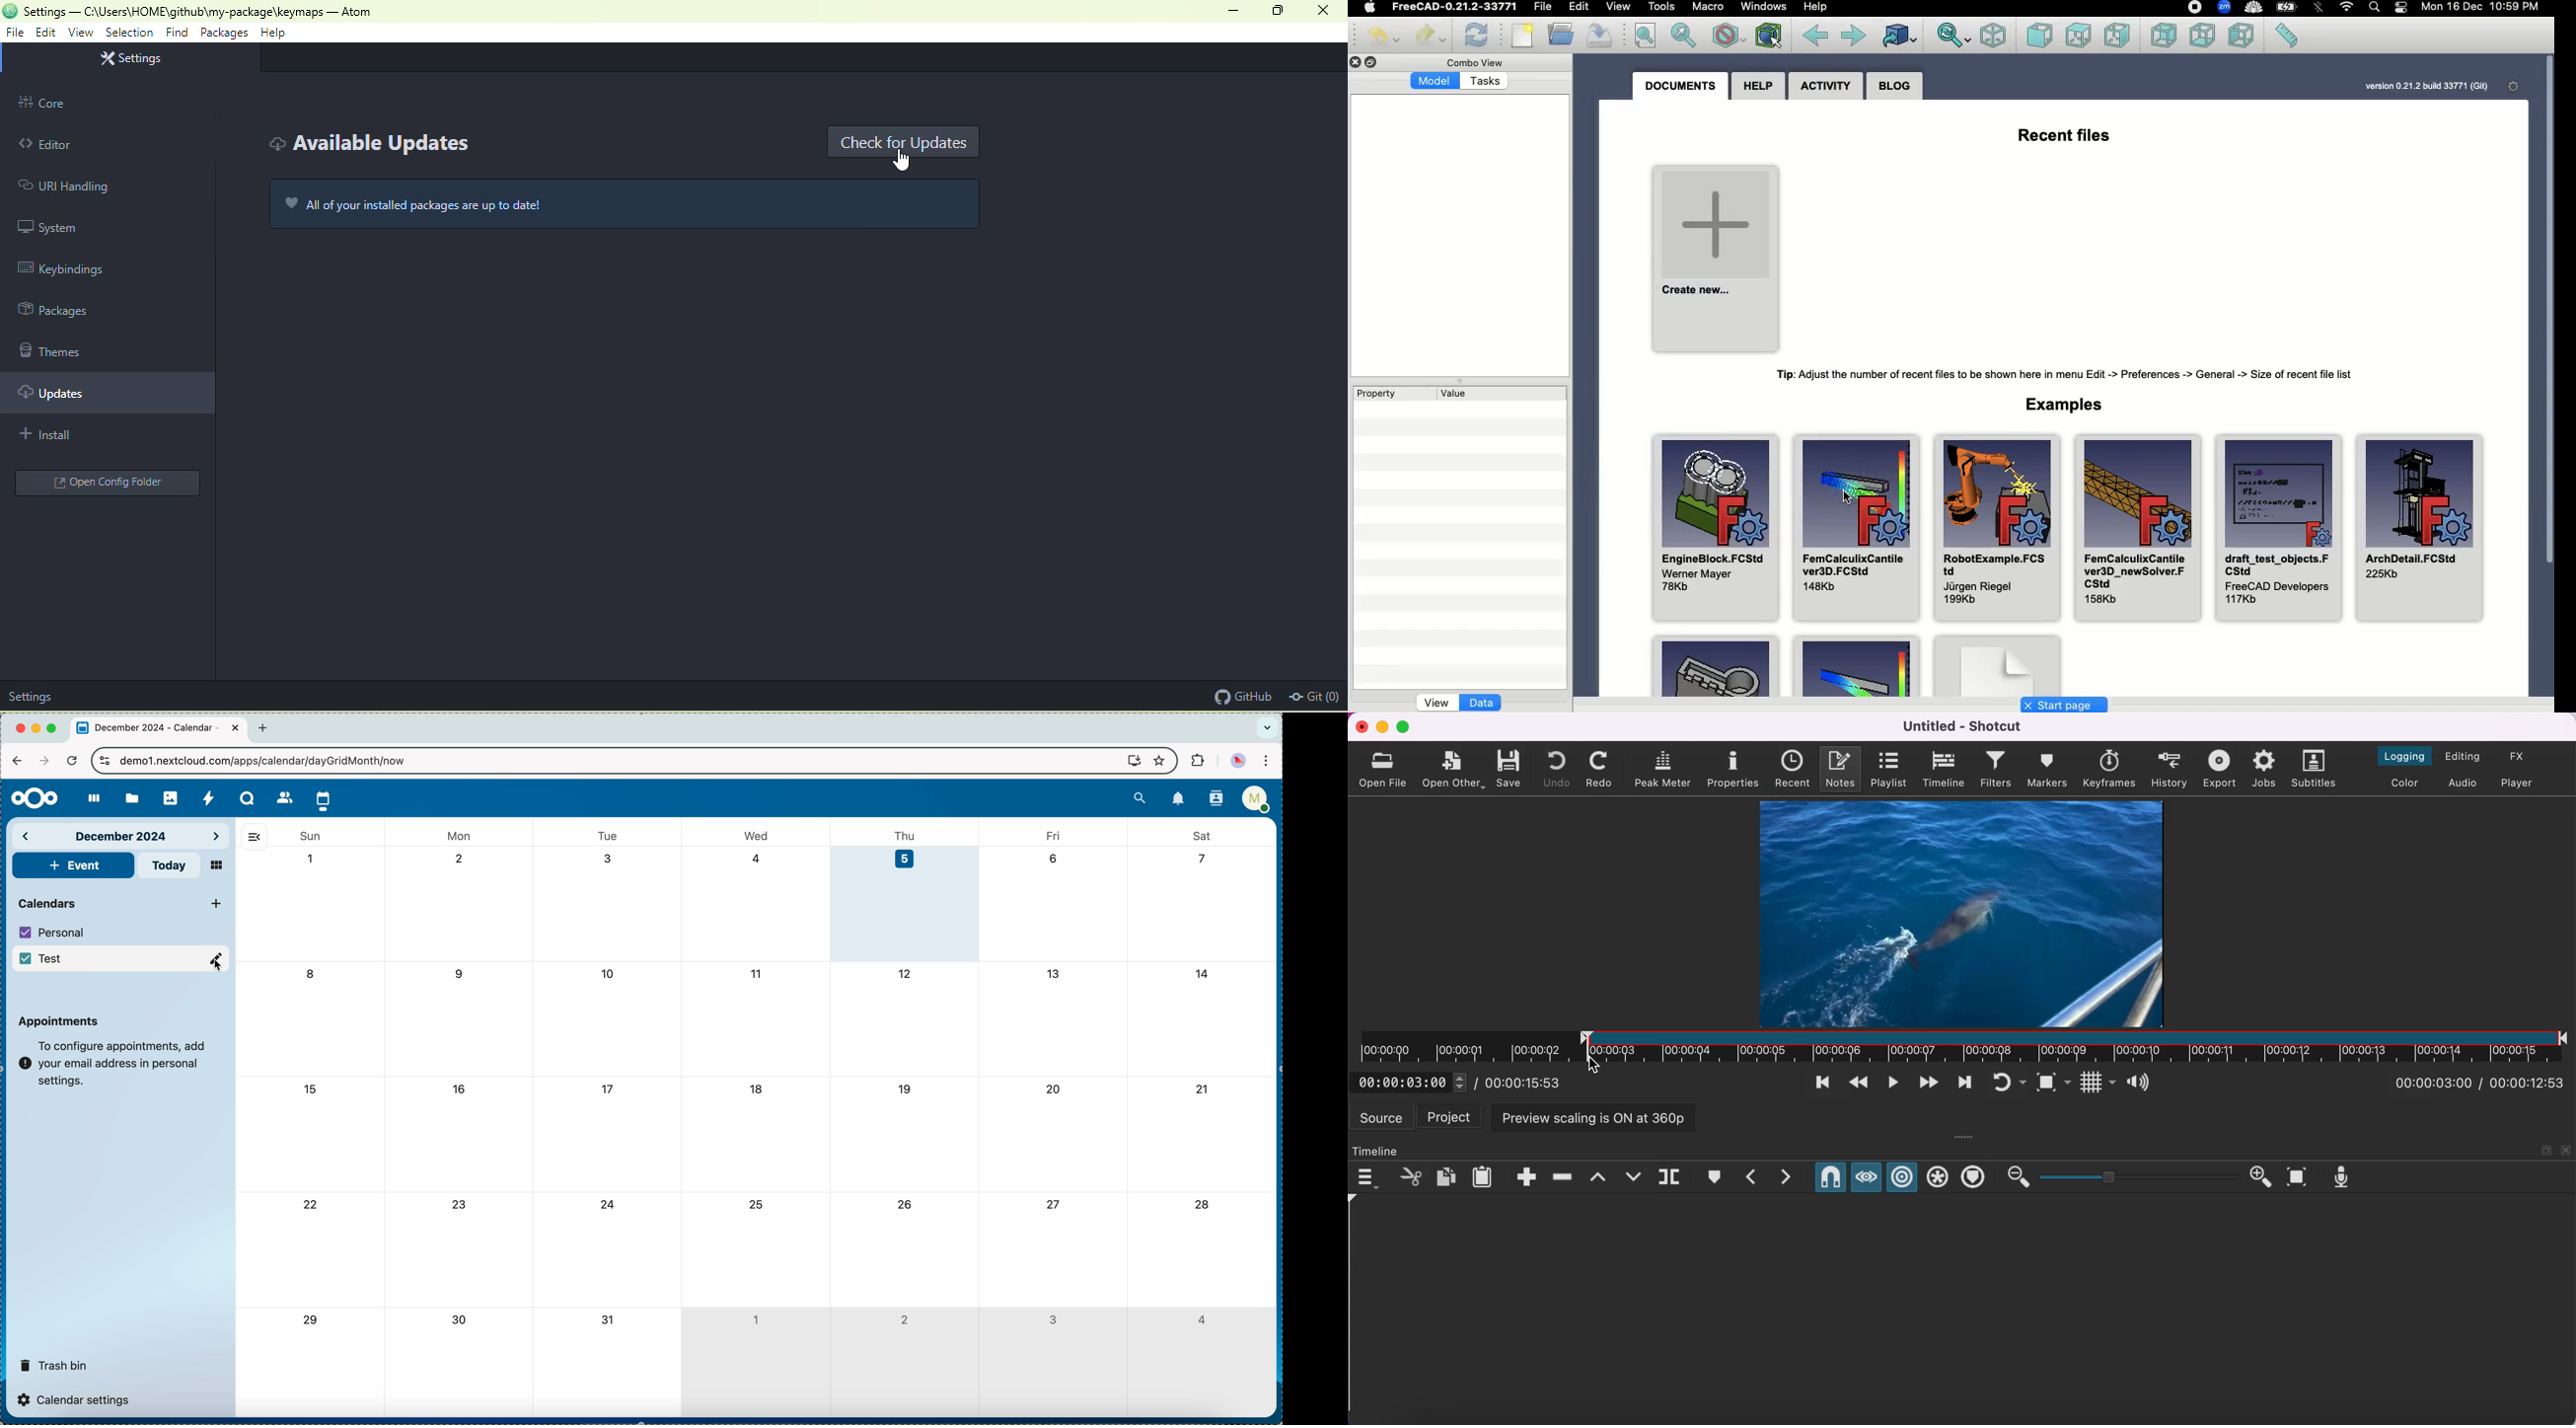 Image resolution: width=2576 pixels, height=1428 pixels. I want to click on Zoom - extension, so click(2223, 8).